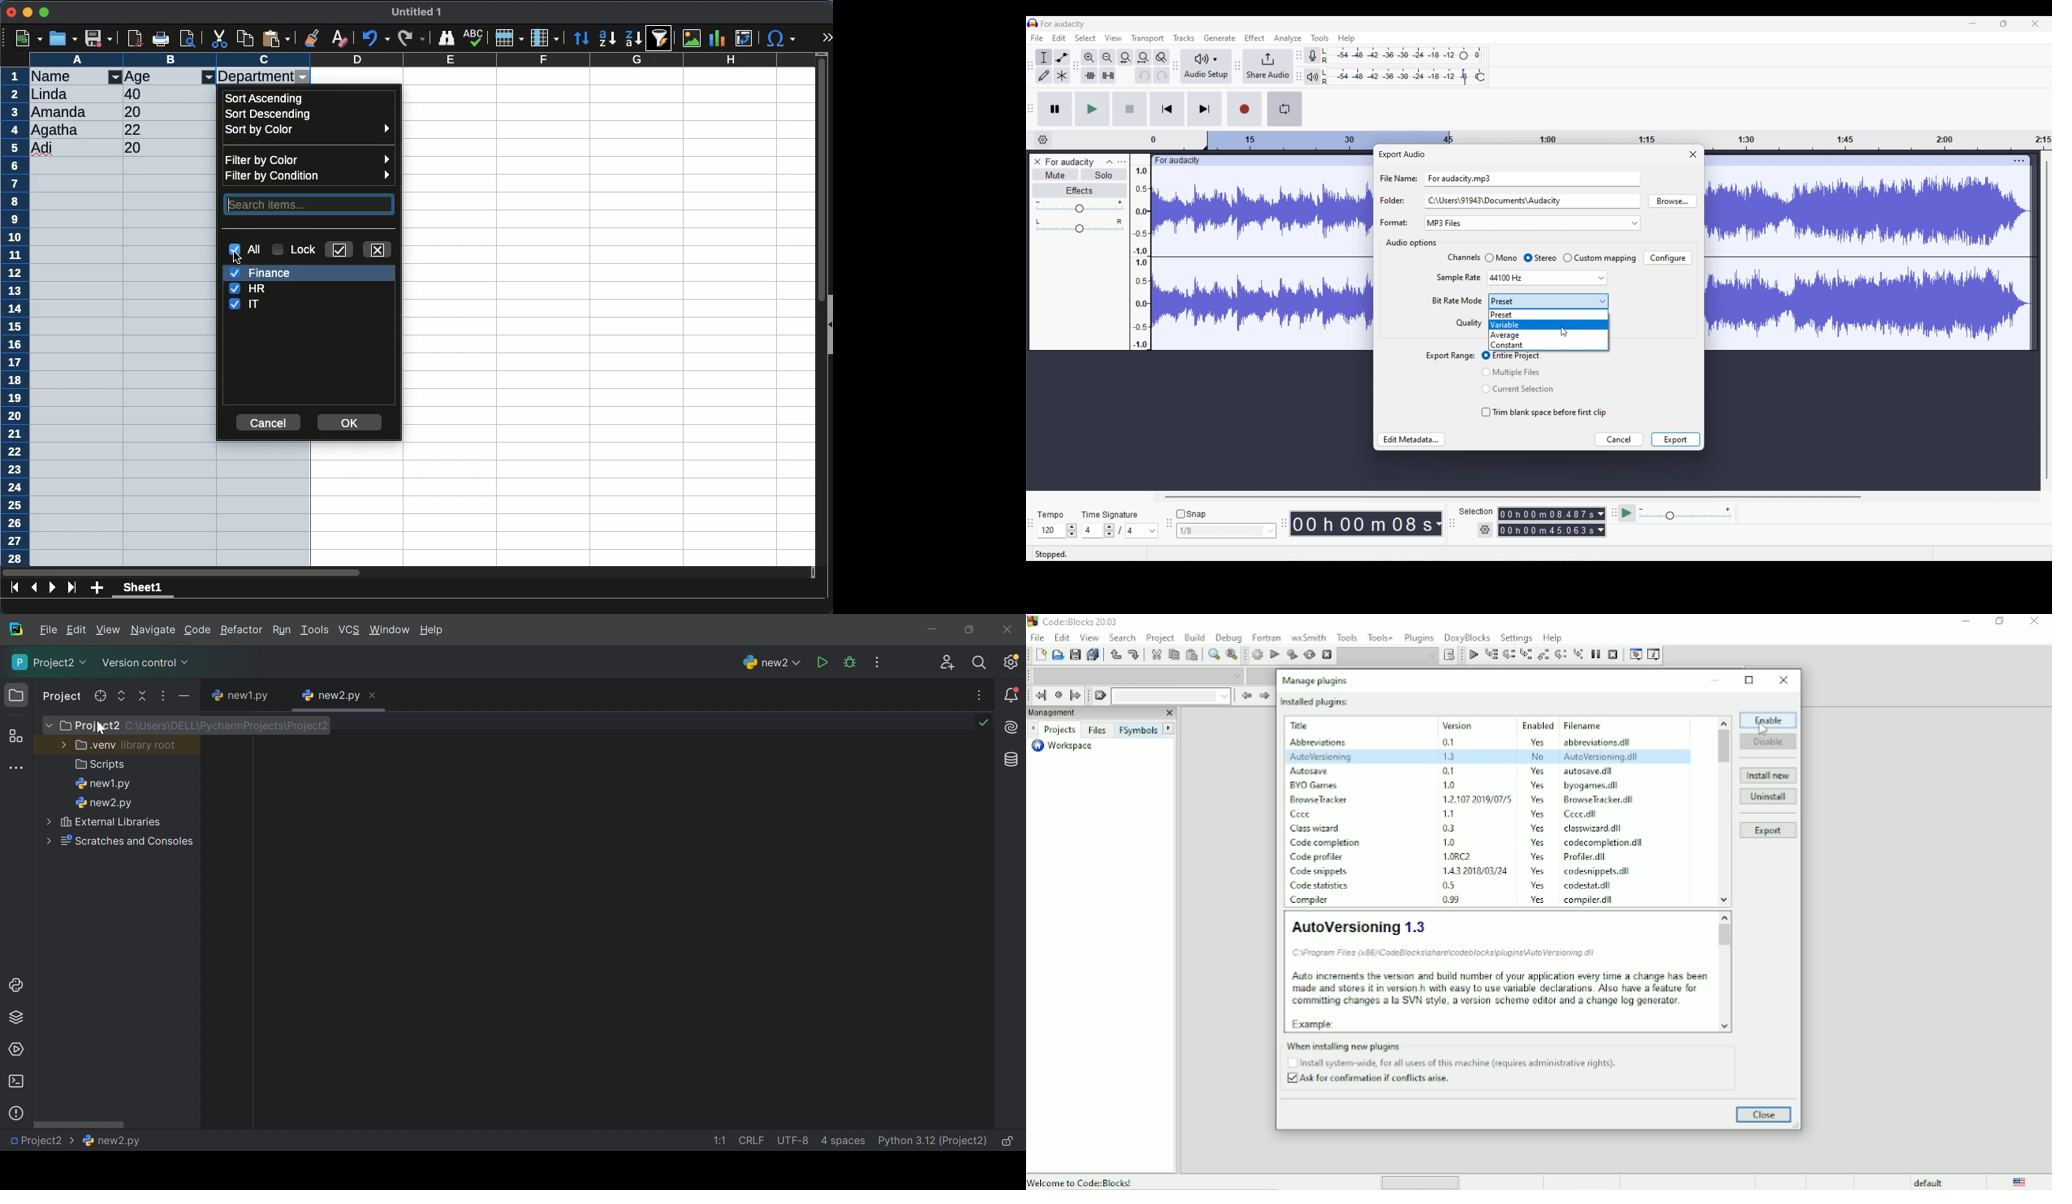  Describe the element at coordinates (1655, 655) in the screenshot. I see `Various info` at that location.